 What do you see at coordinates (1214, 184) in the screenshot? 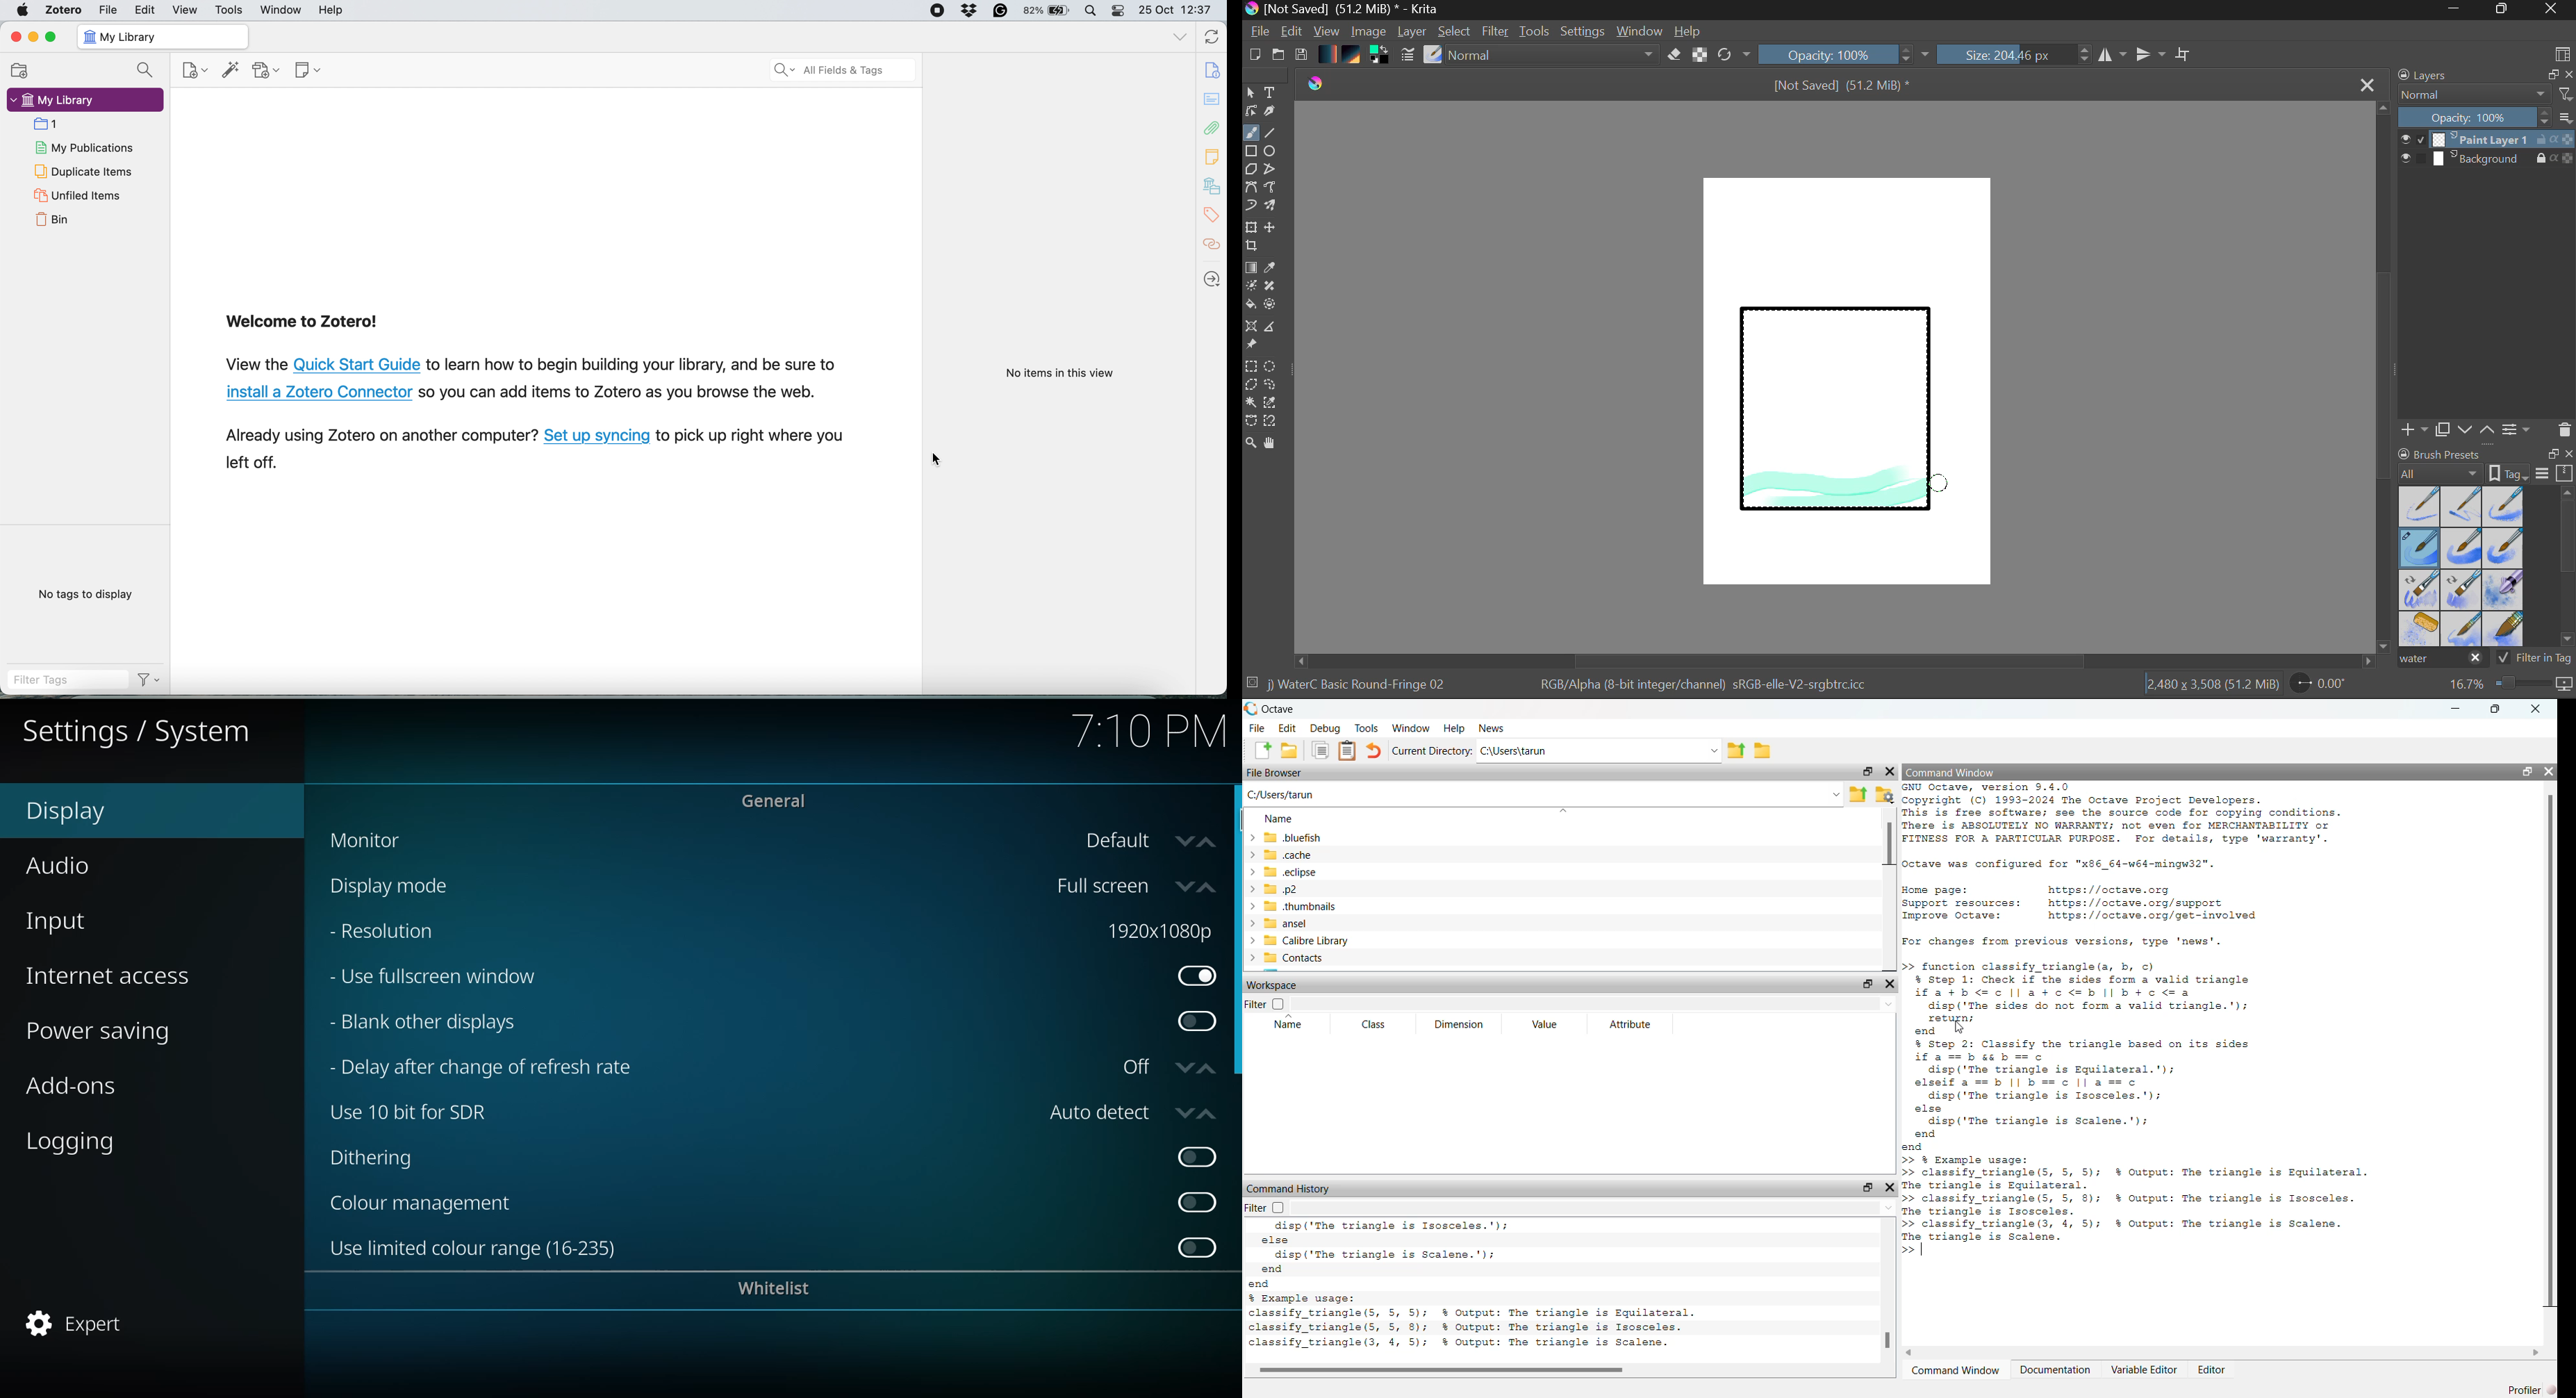
I see `my library` at bounding box center [1214, 184].